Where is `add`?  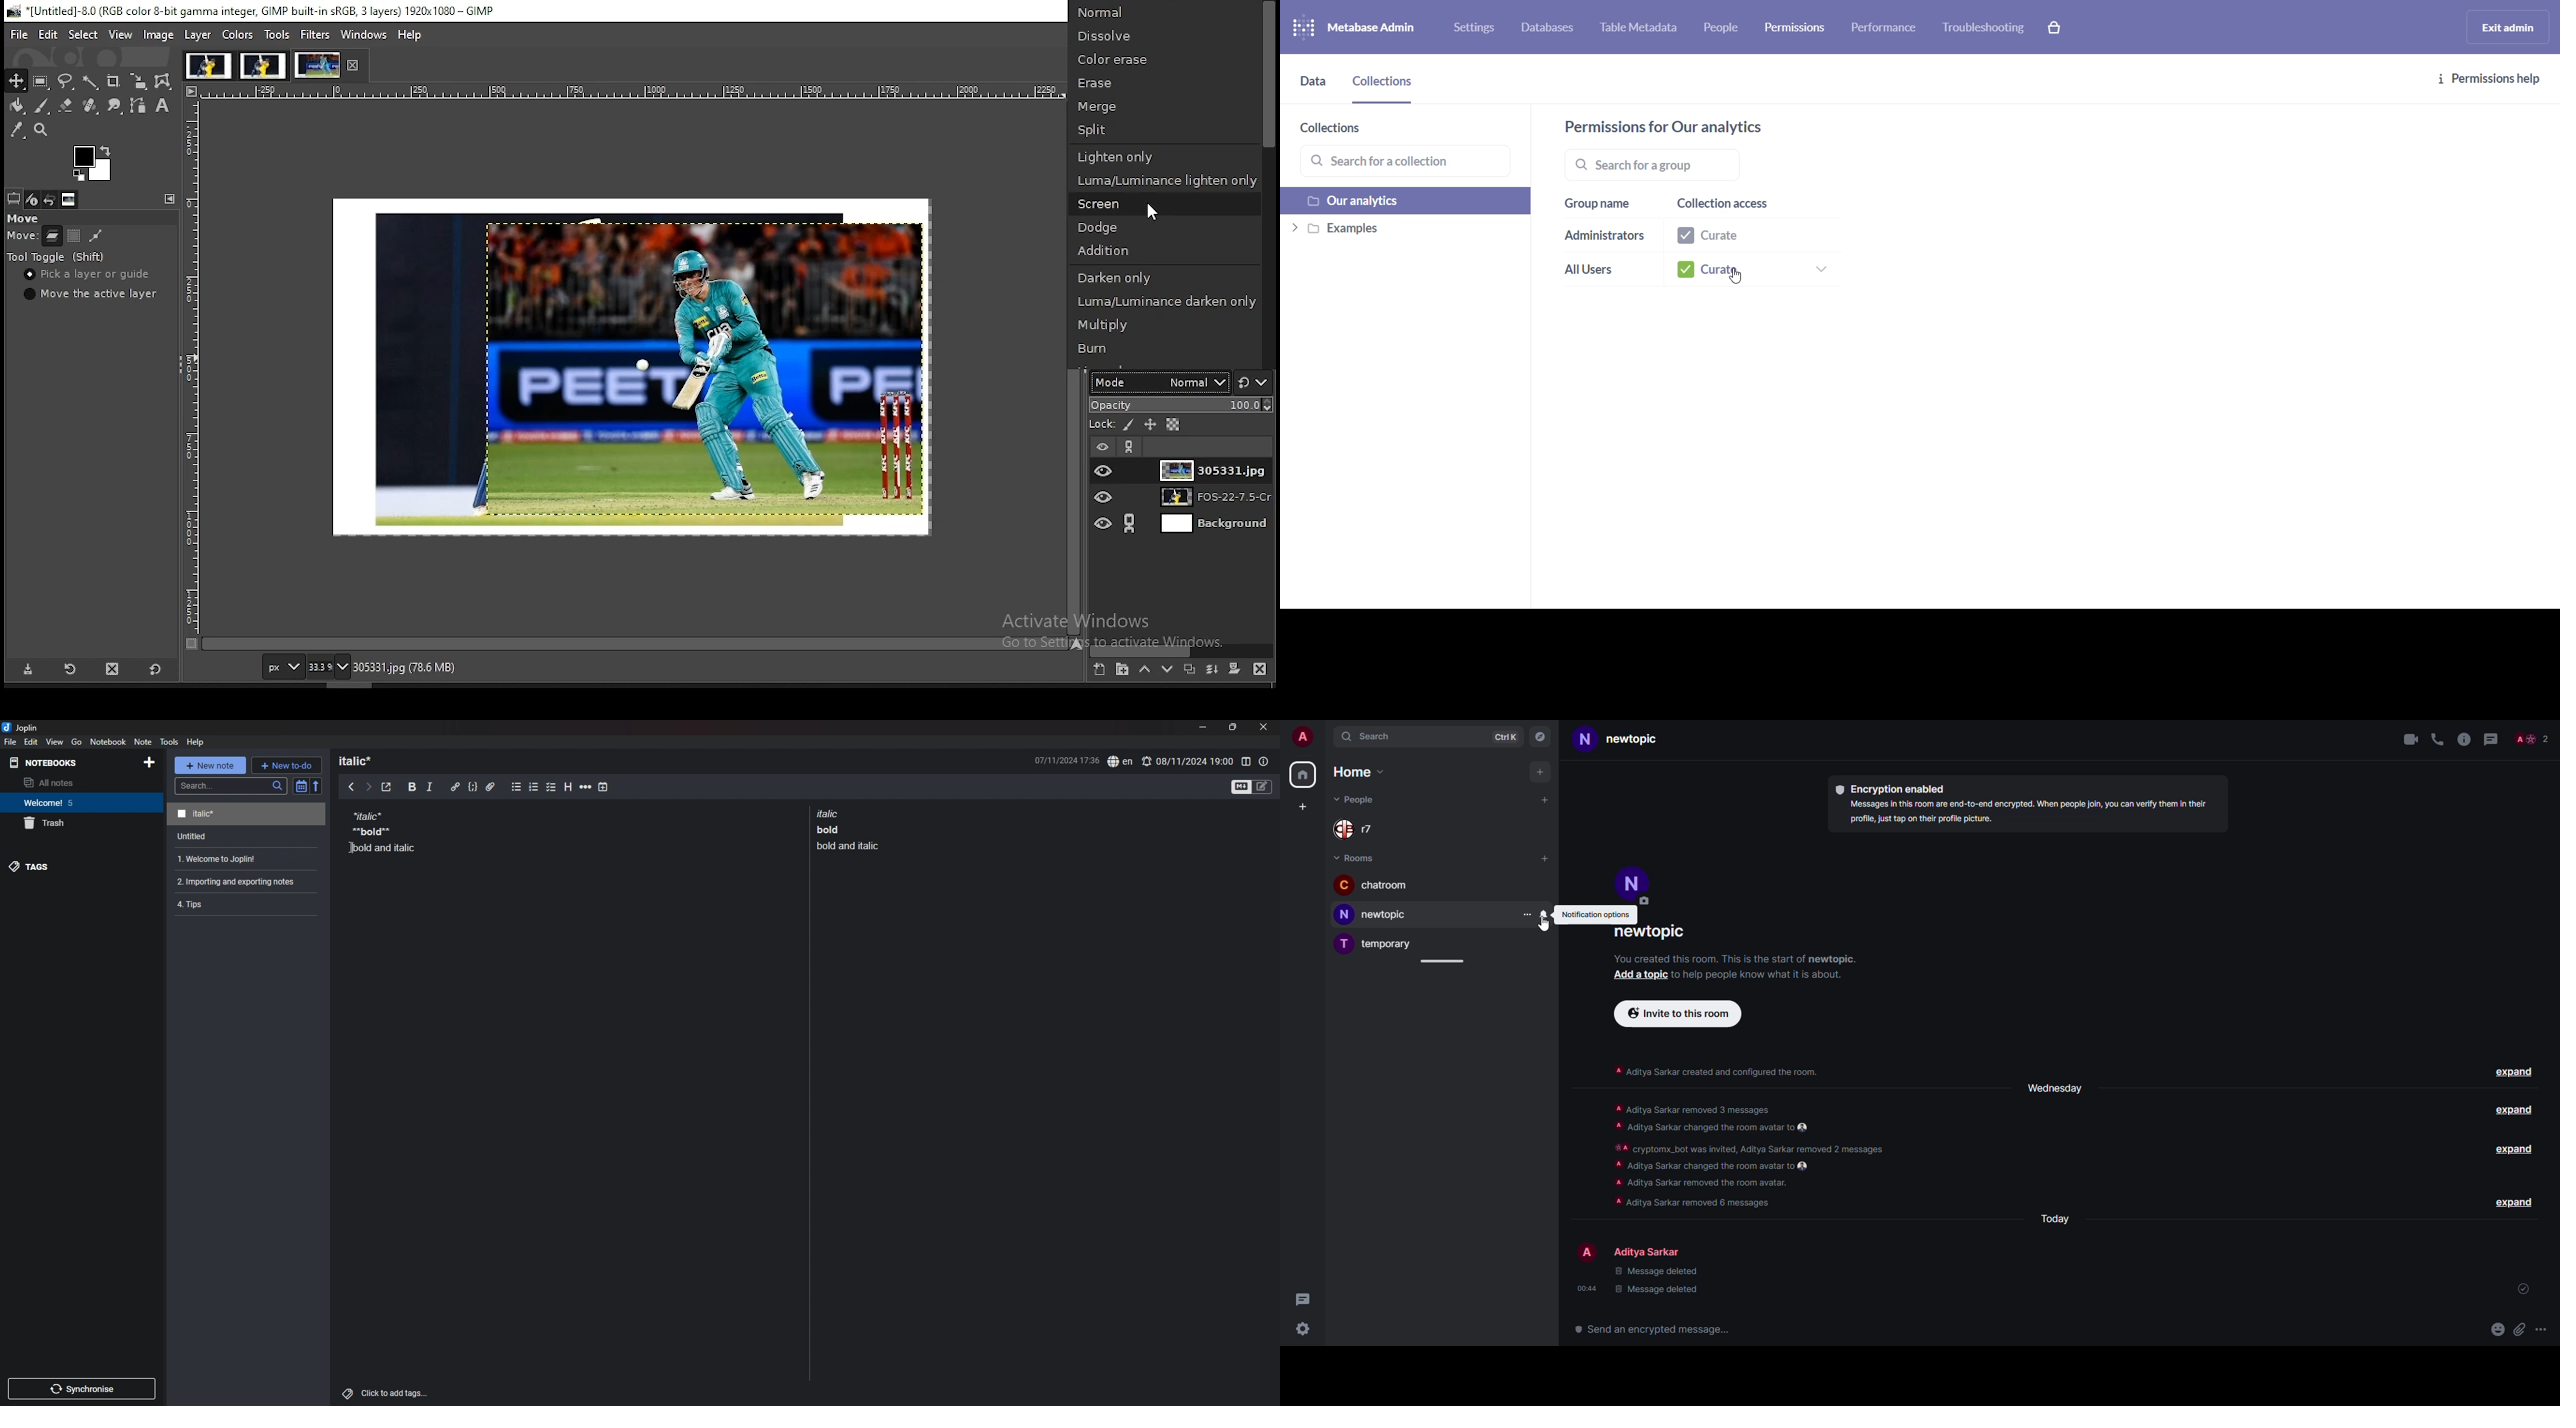 add is located at coordinates (1545, 799).